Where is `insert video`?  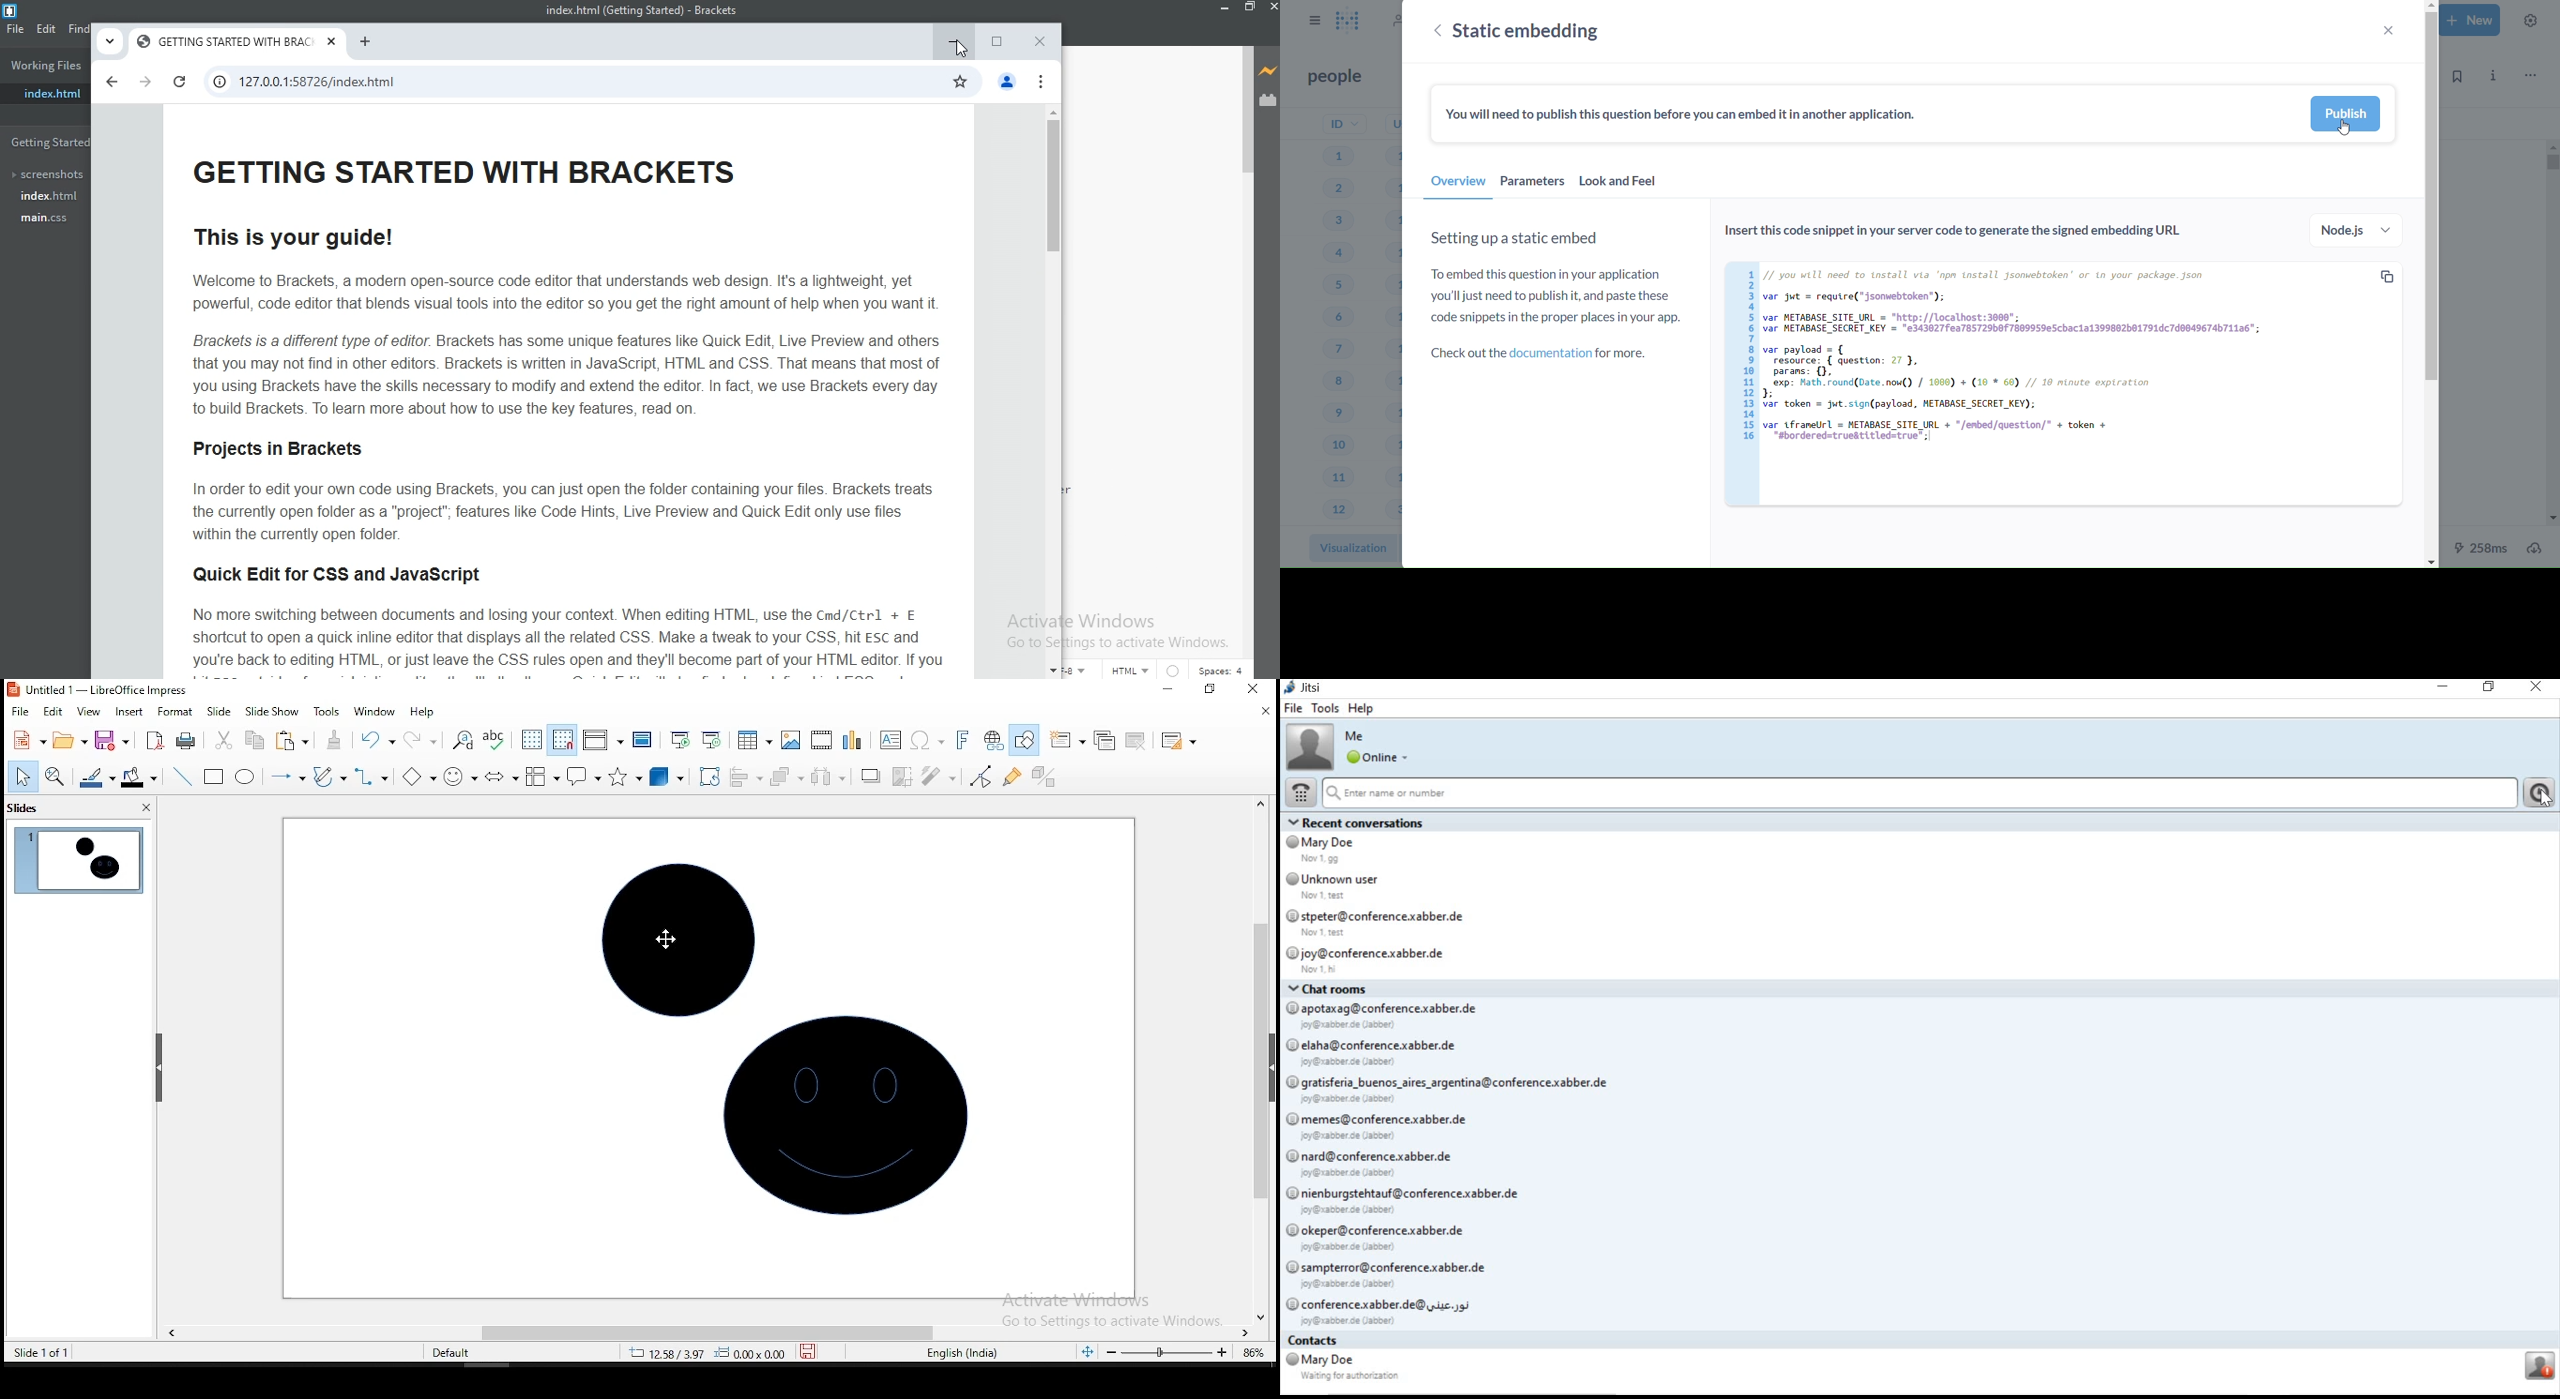
insert video is located at coordinates (822, 740).